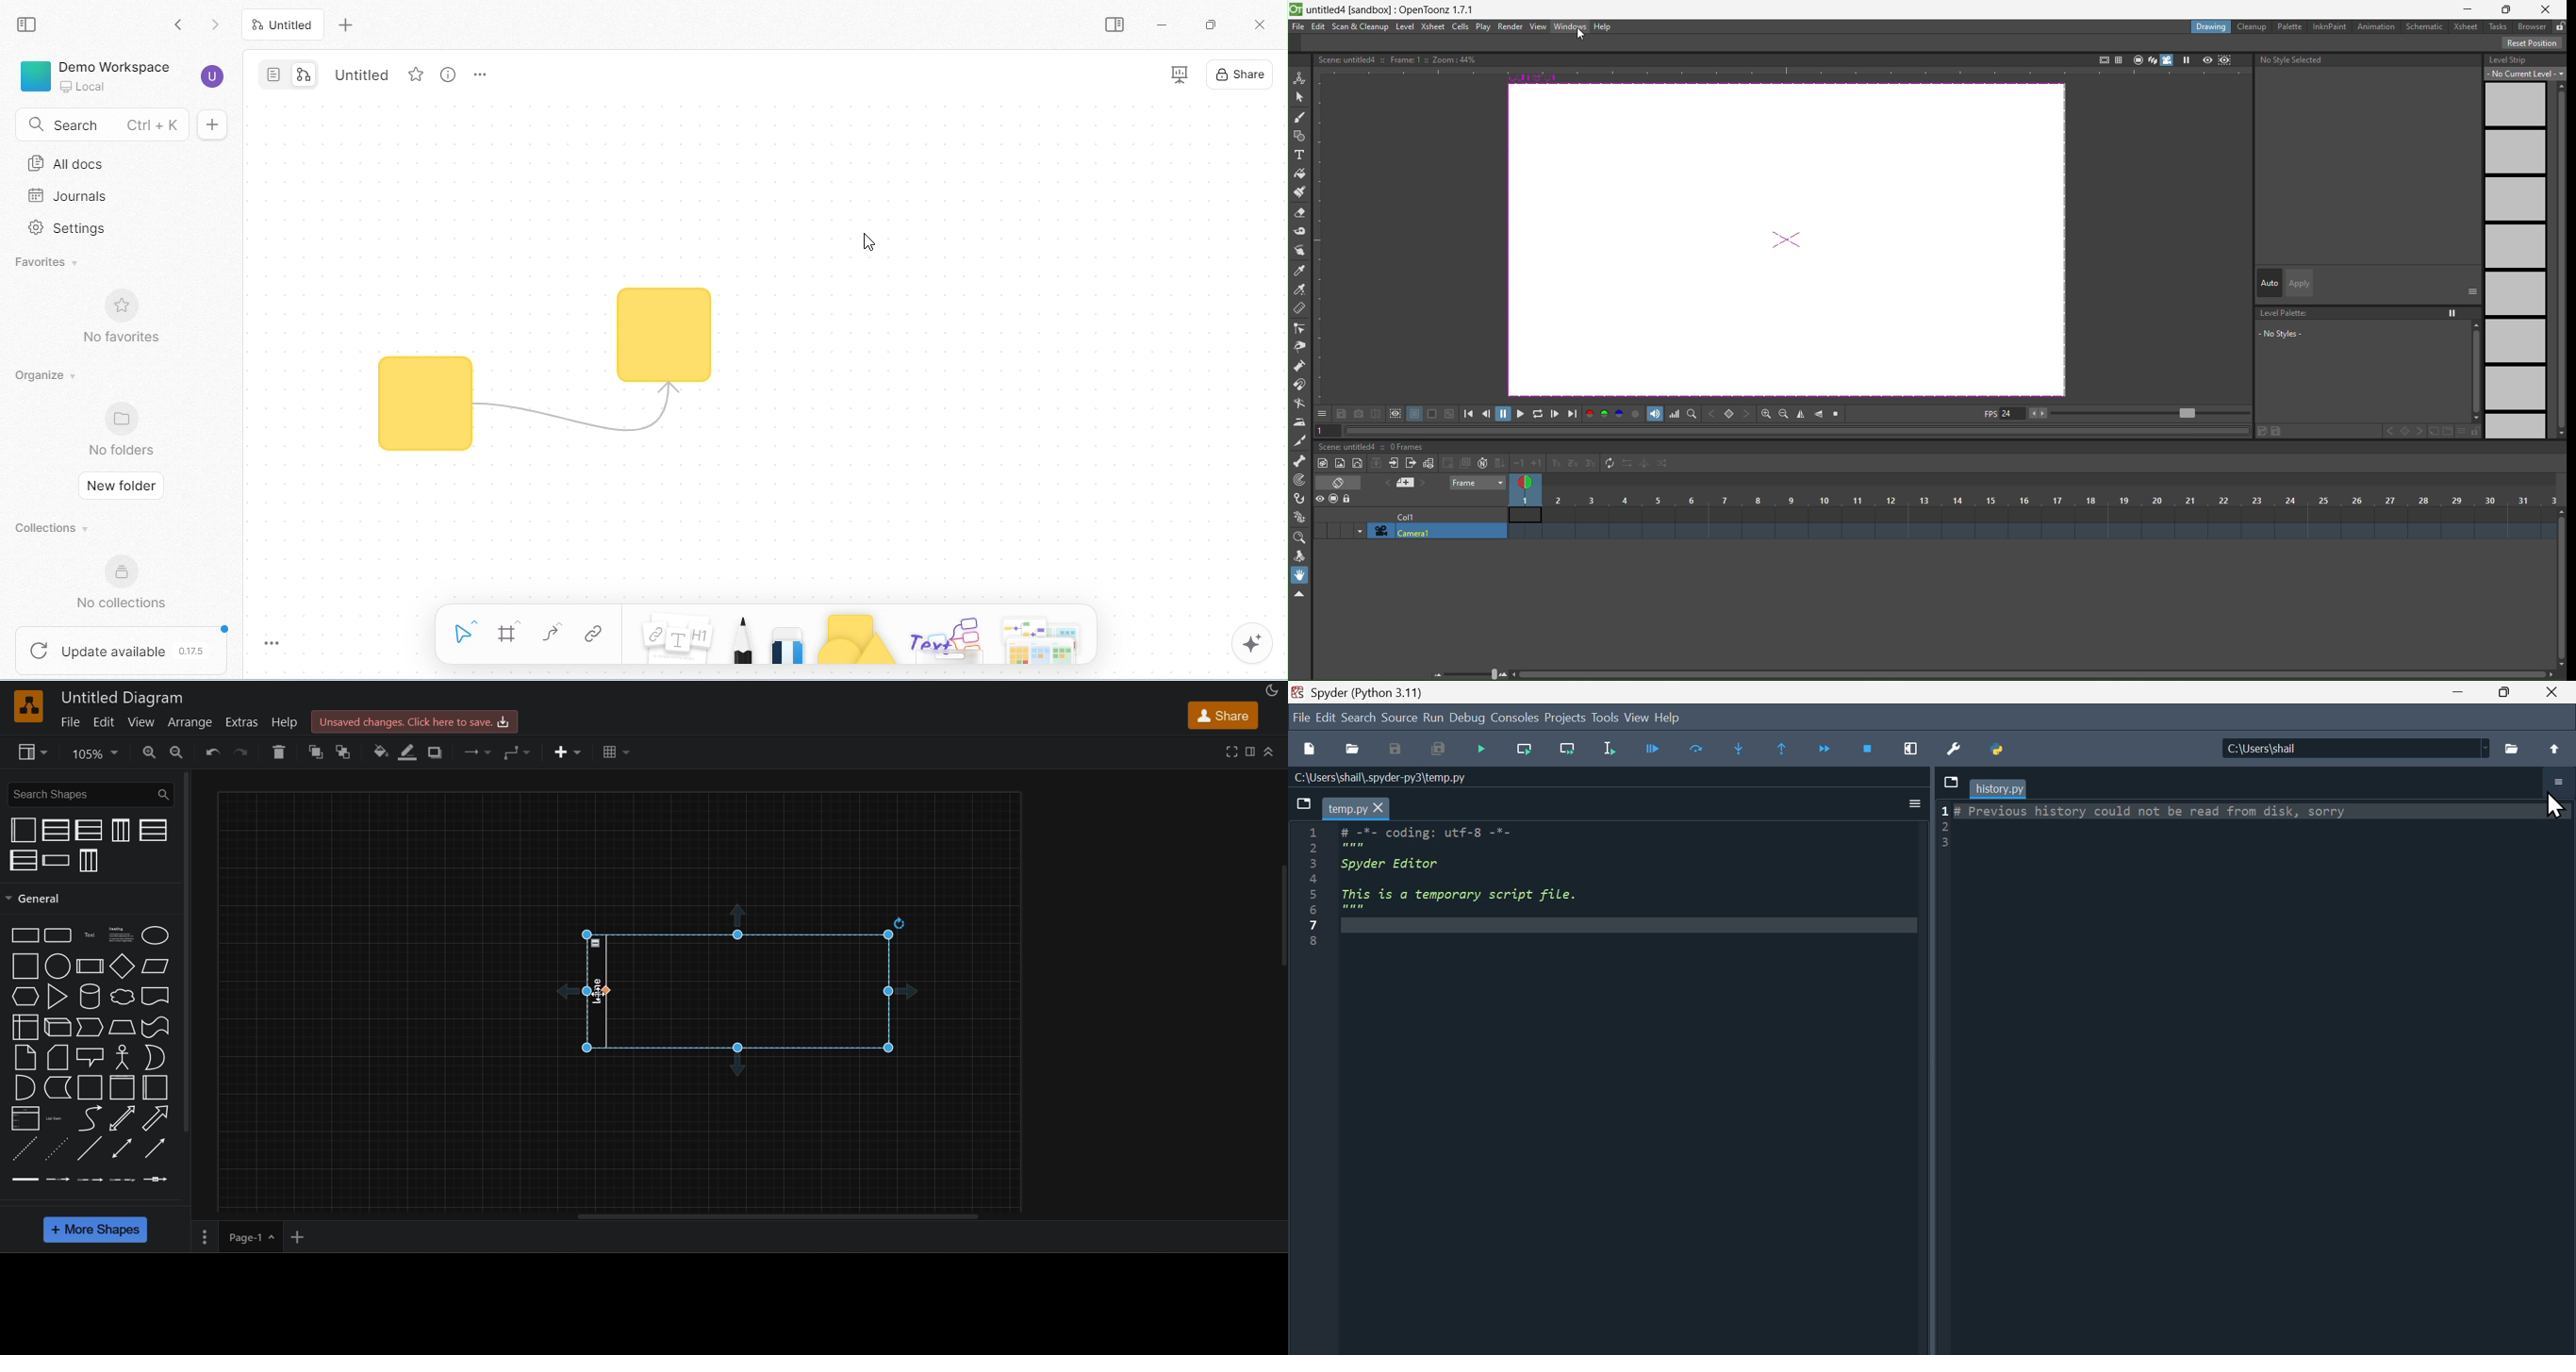 This screenshot has height=1372, width=2576. Describe the element at coordinates (56, 830) in the screenshot. I see `vertical pool 2` at that location.